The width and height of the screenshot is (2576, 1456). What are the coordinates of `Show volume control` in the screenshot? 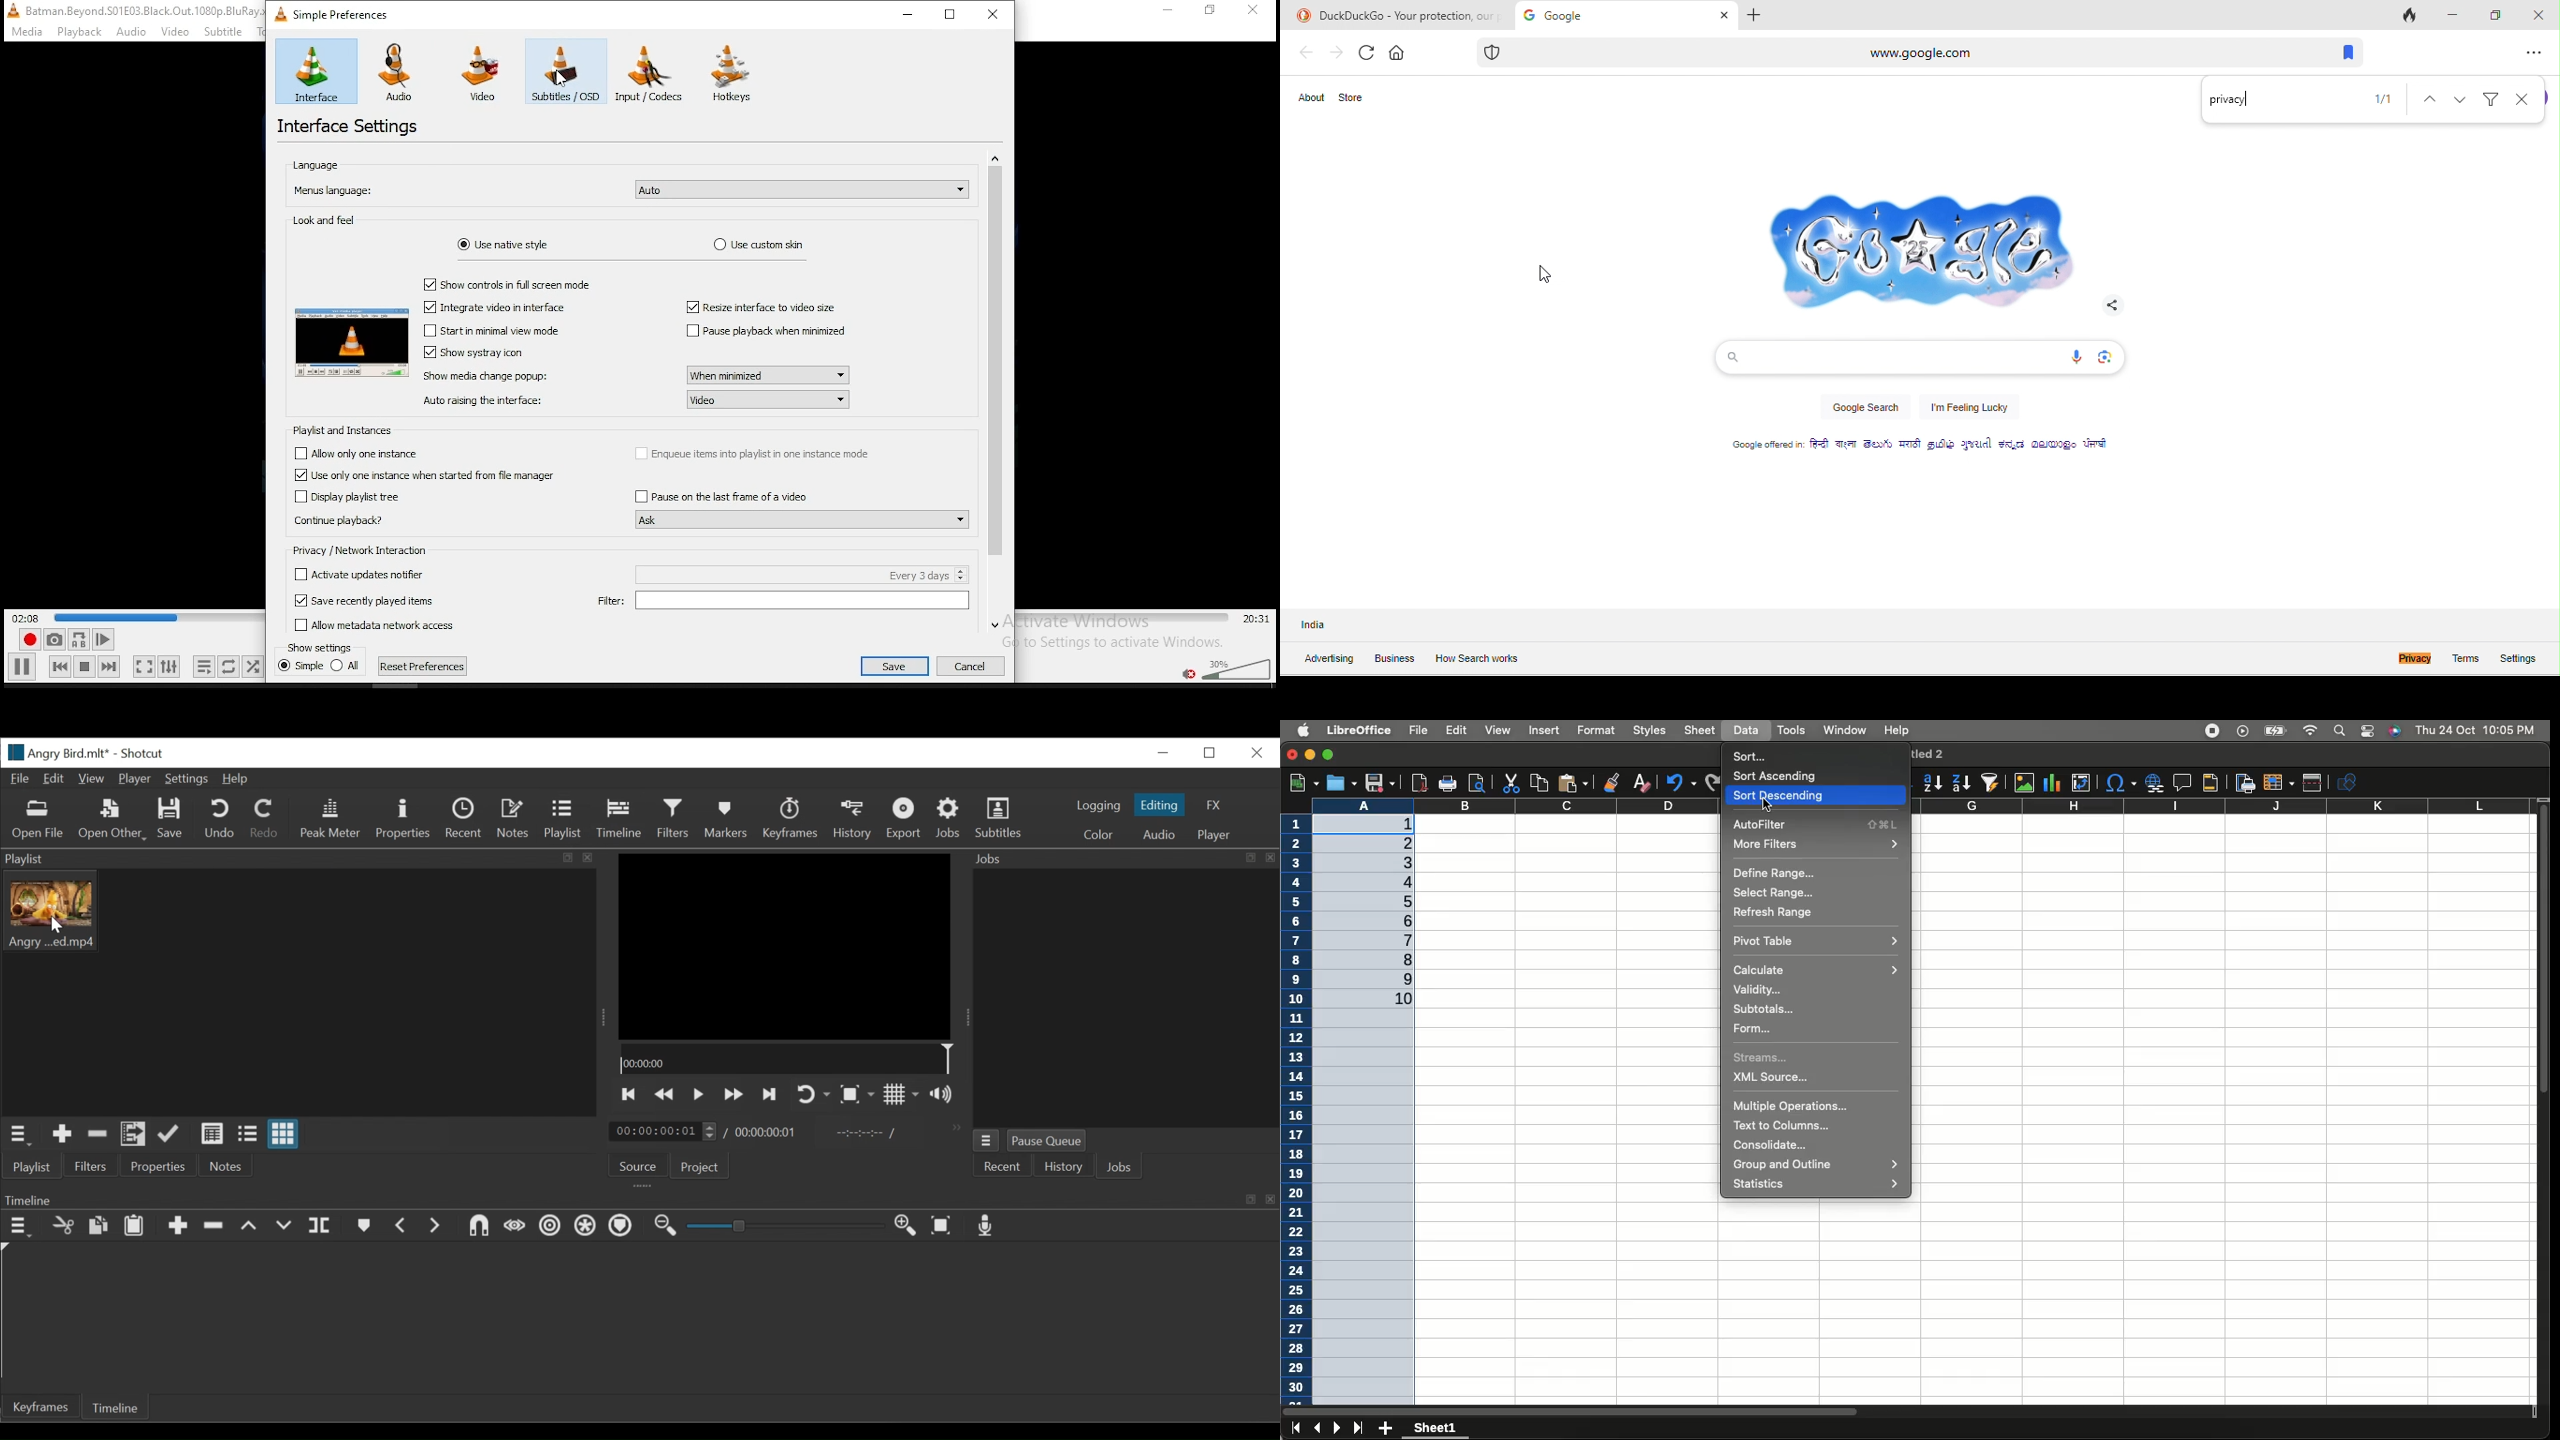 It's located at (941, 1095).